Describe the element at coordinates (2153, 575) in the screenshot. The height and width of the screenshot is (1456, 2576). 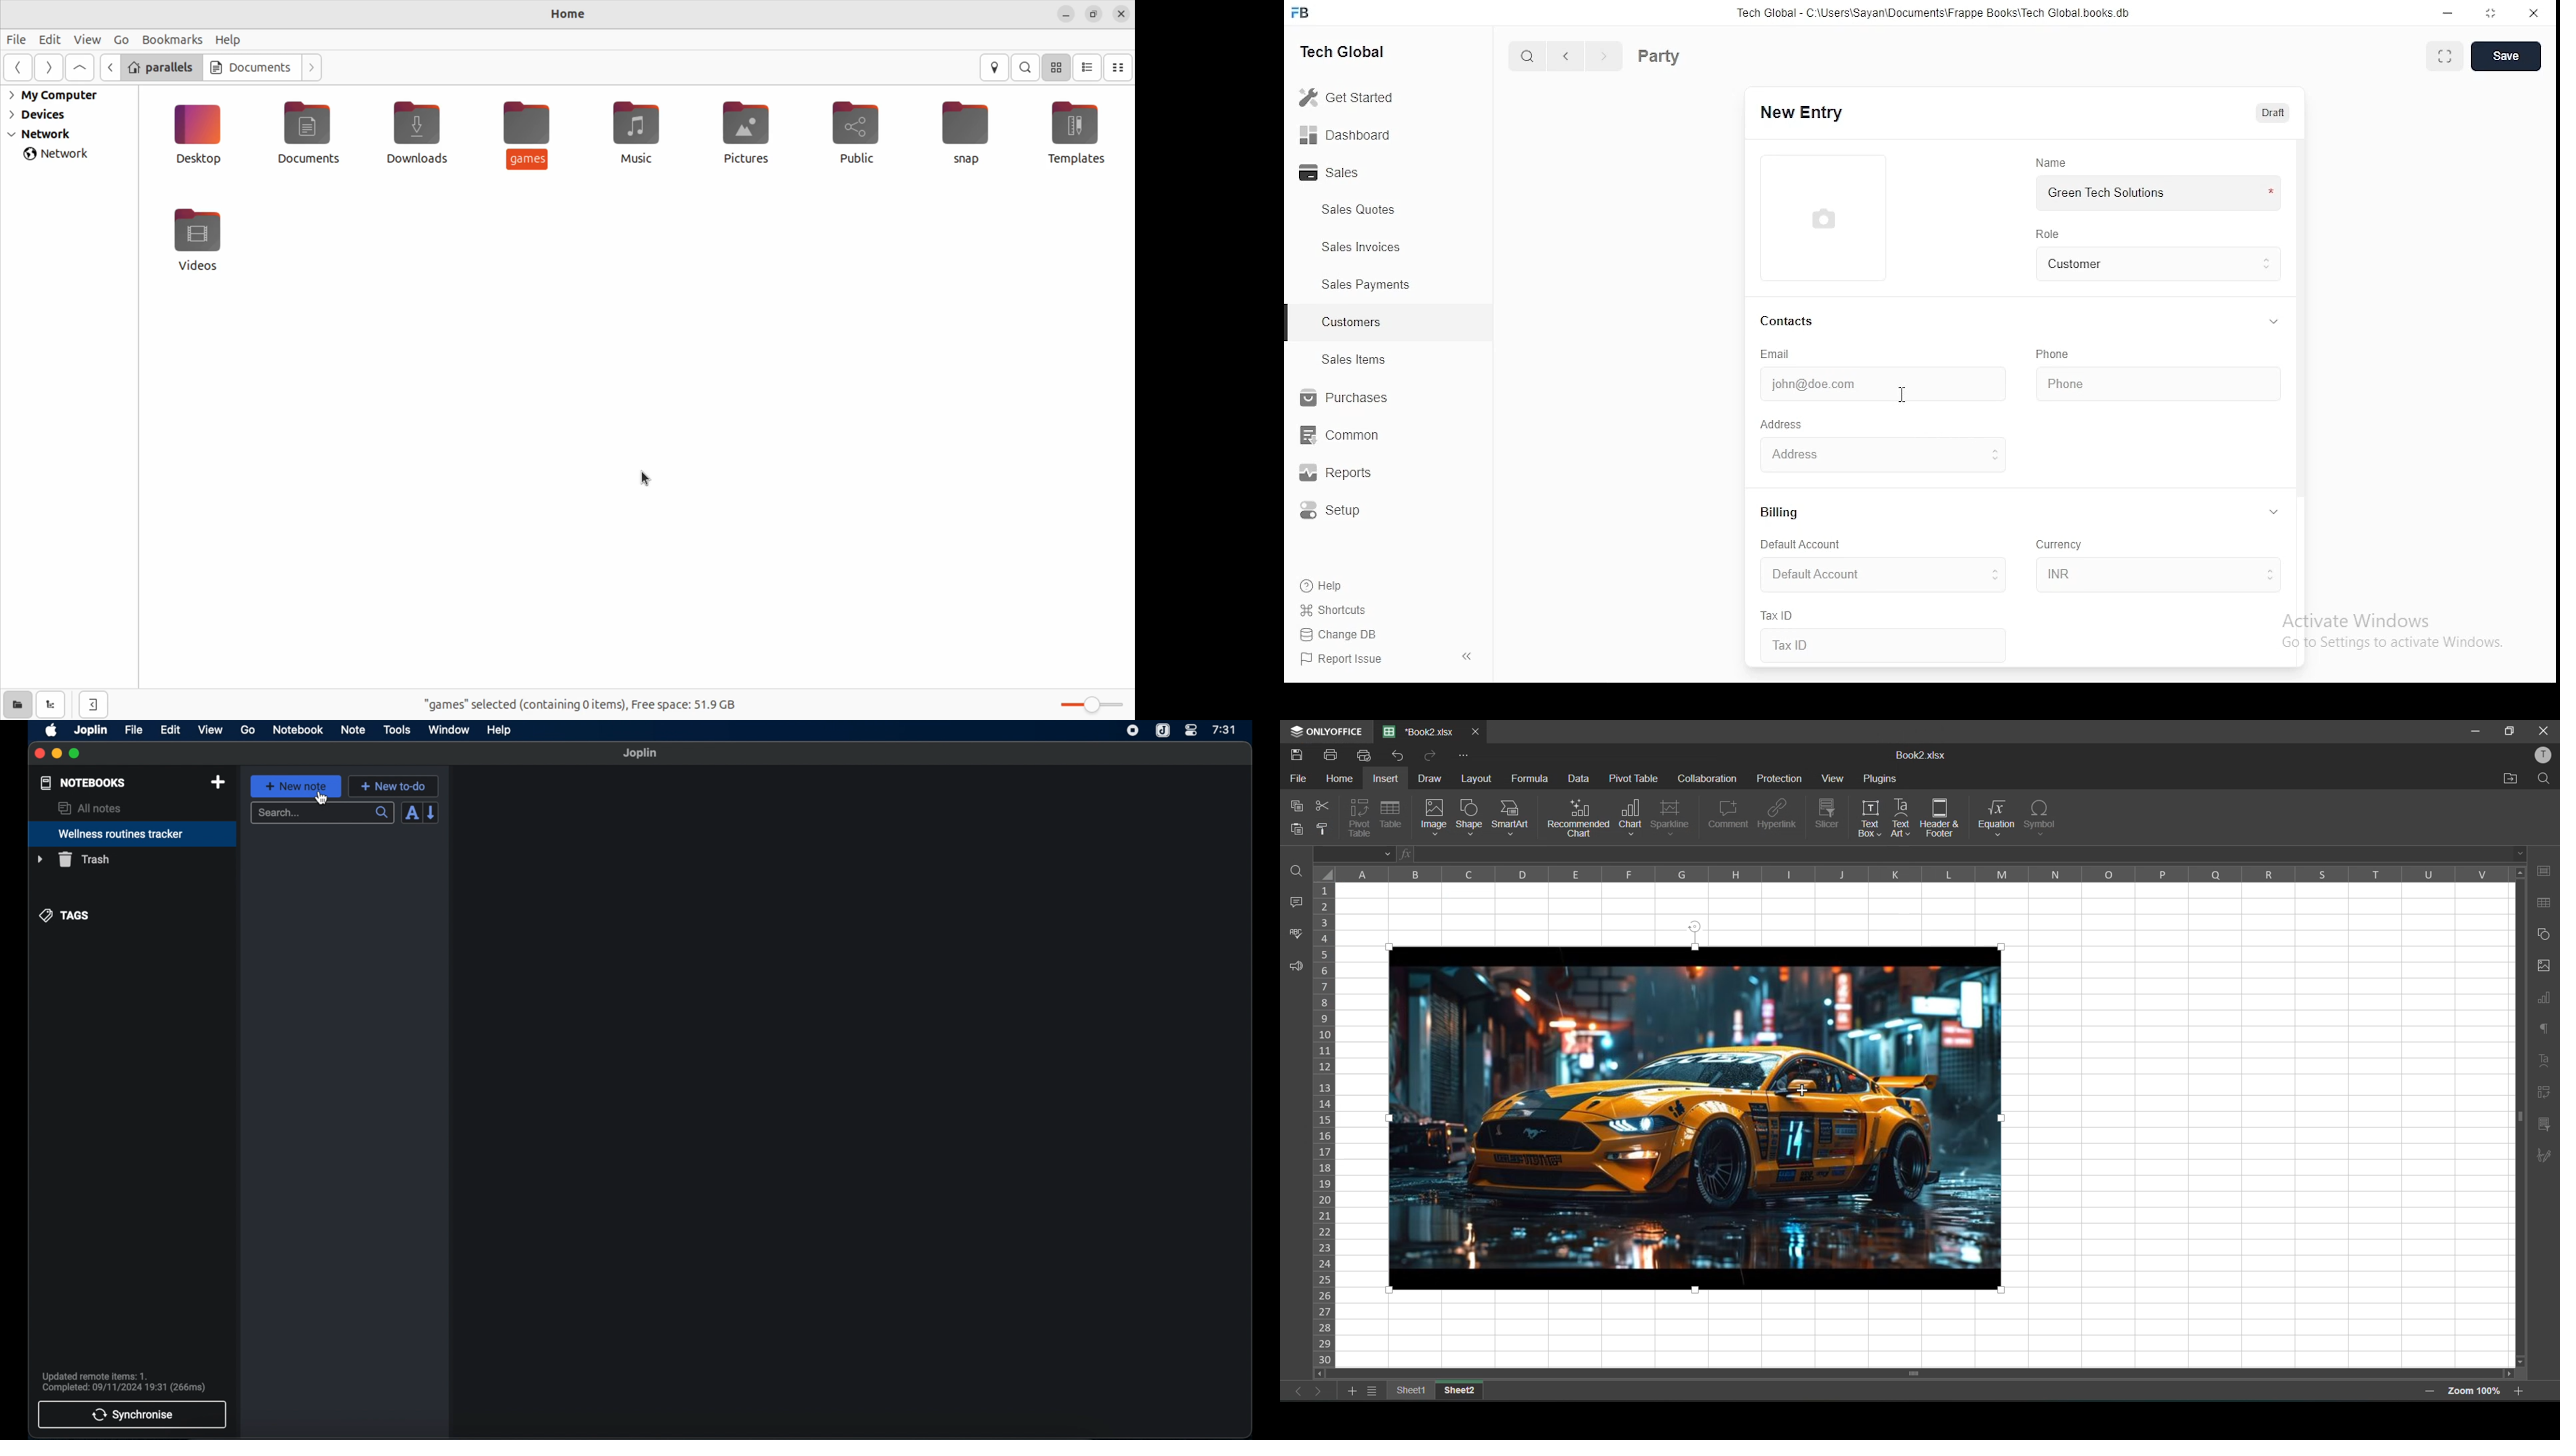
I see `inr` at that location.